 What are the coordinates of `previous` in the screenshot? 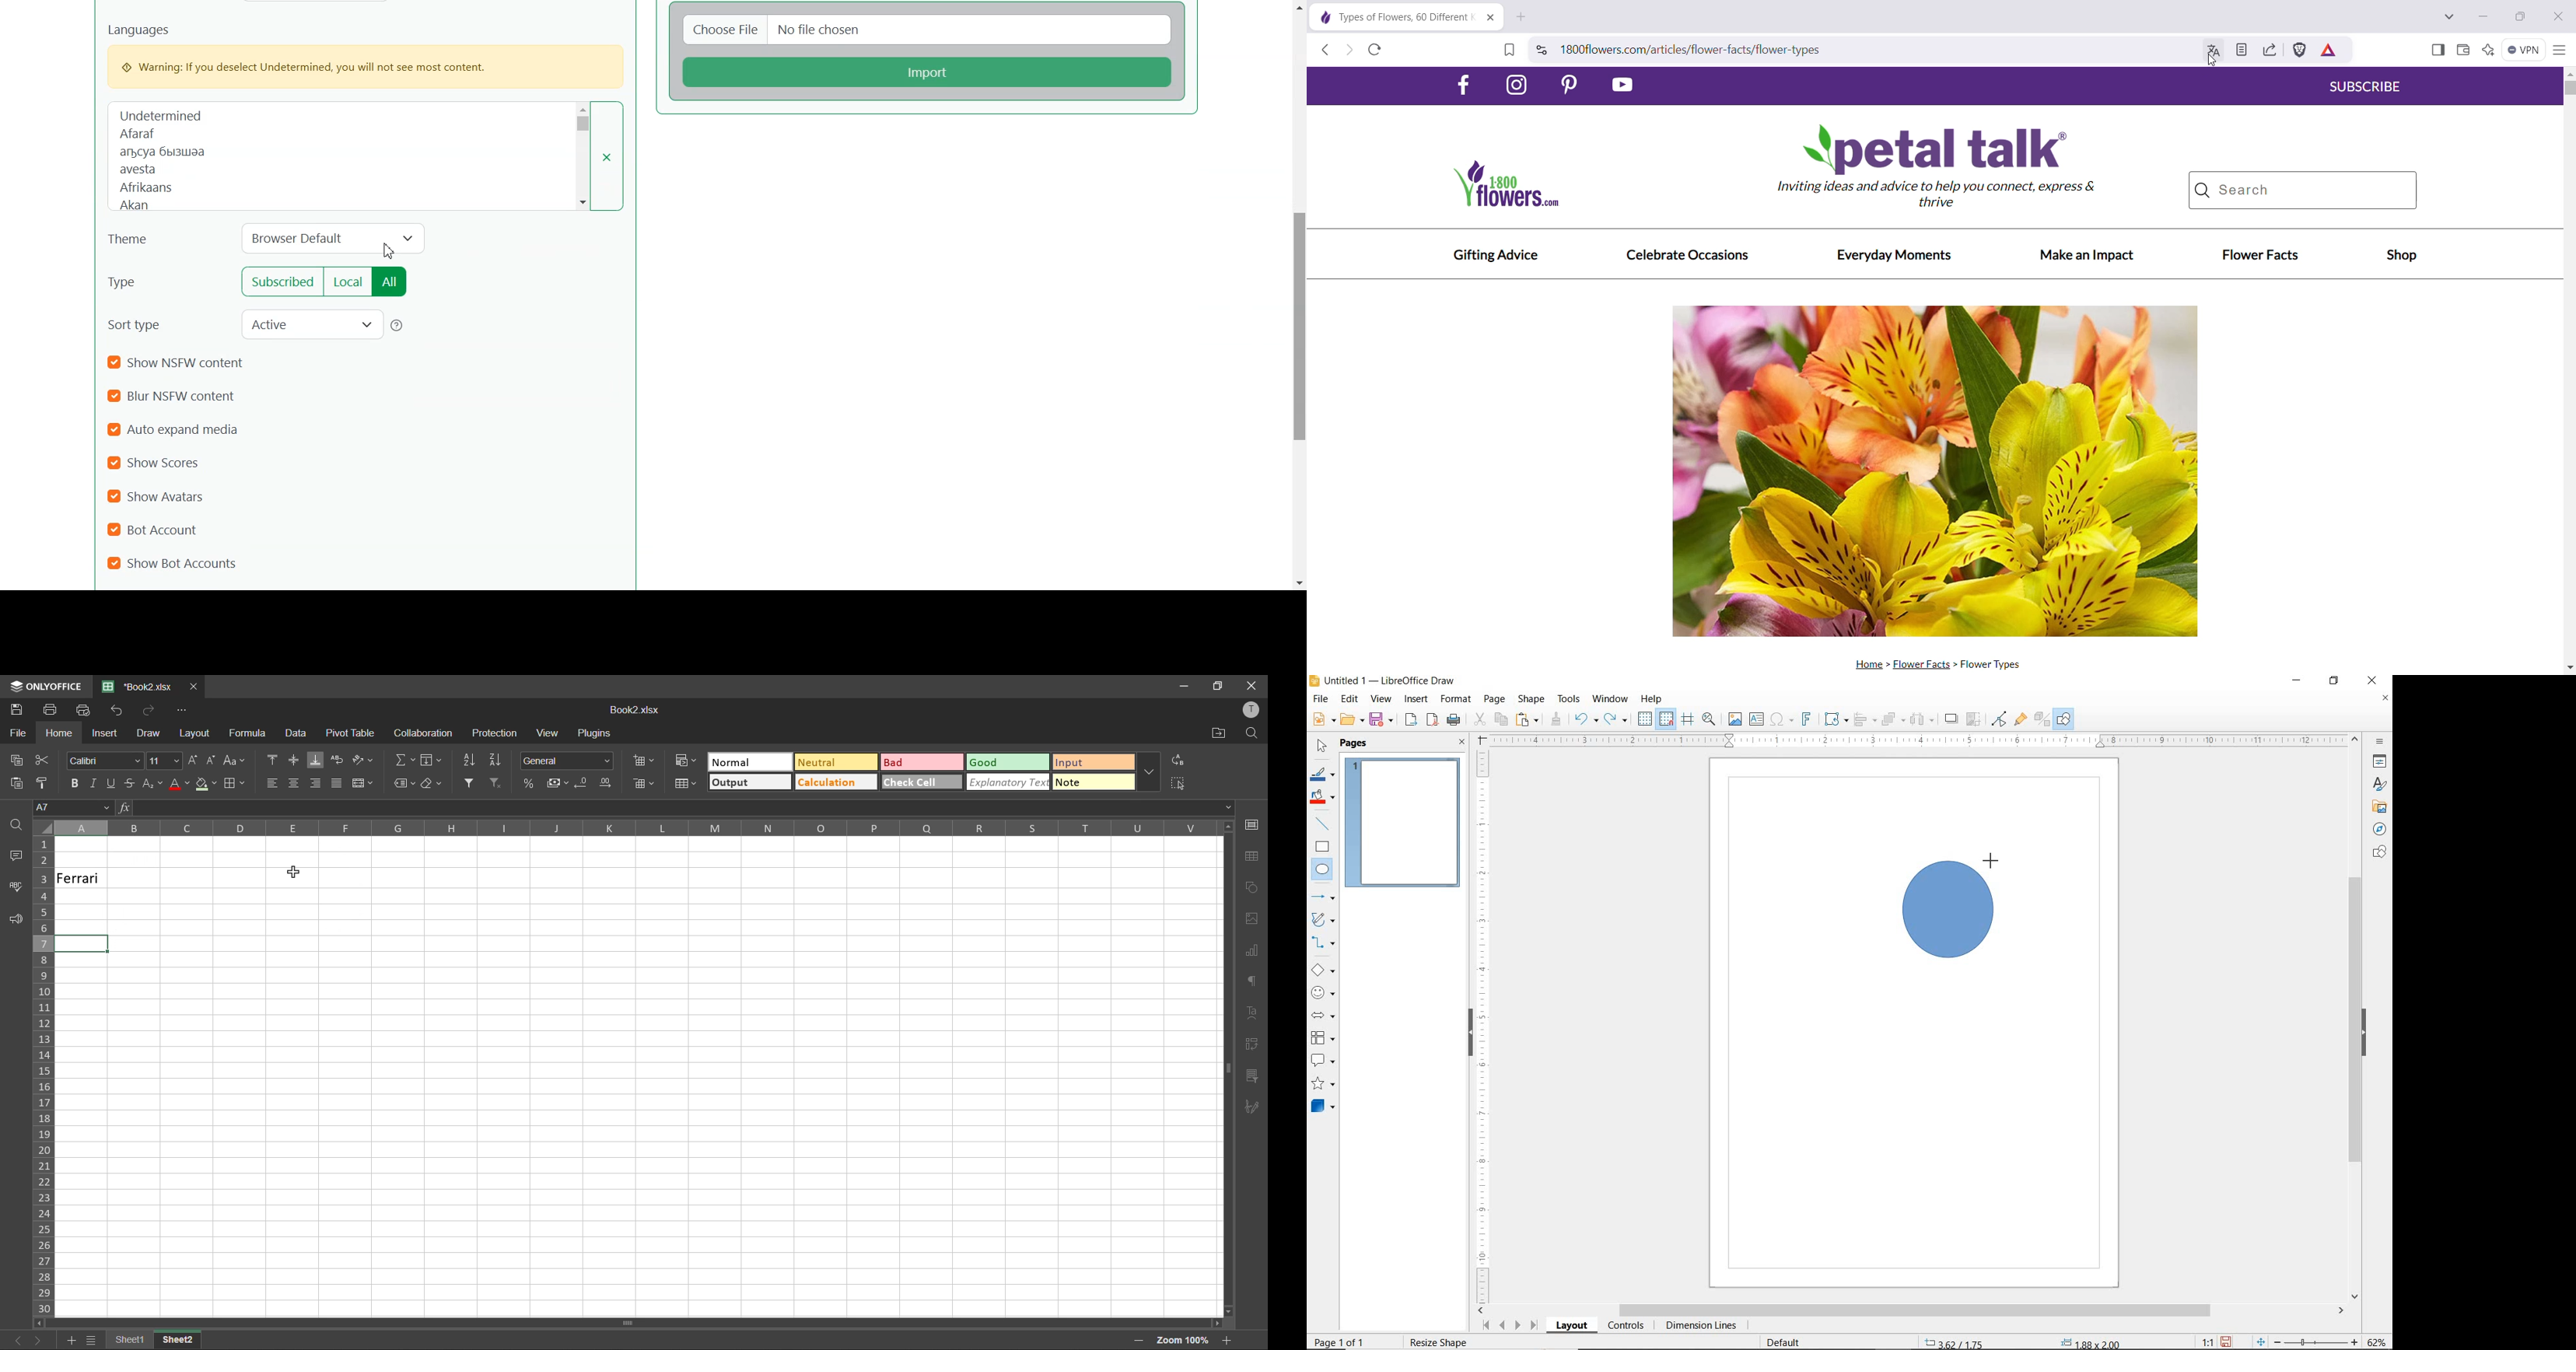 It's located at (15, 1341).